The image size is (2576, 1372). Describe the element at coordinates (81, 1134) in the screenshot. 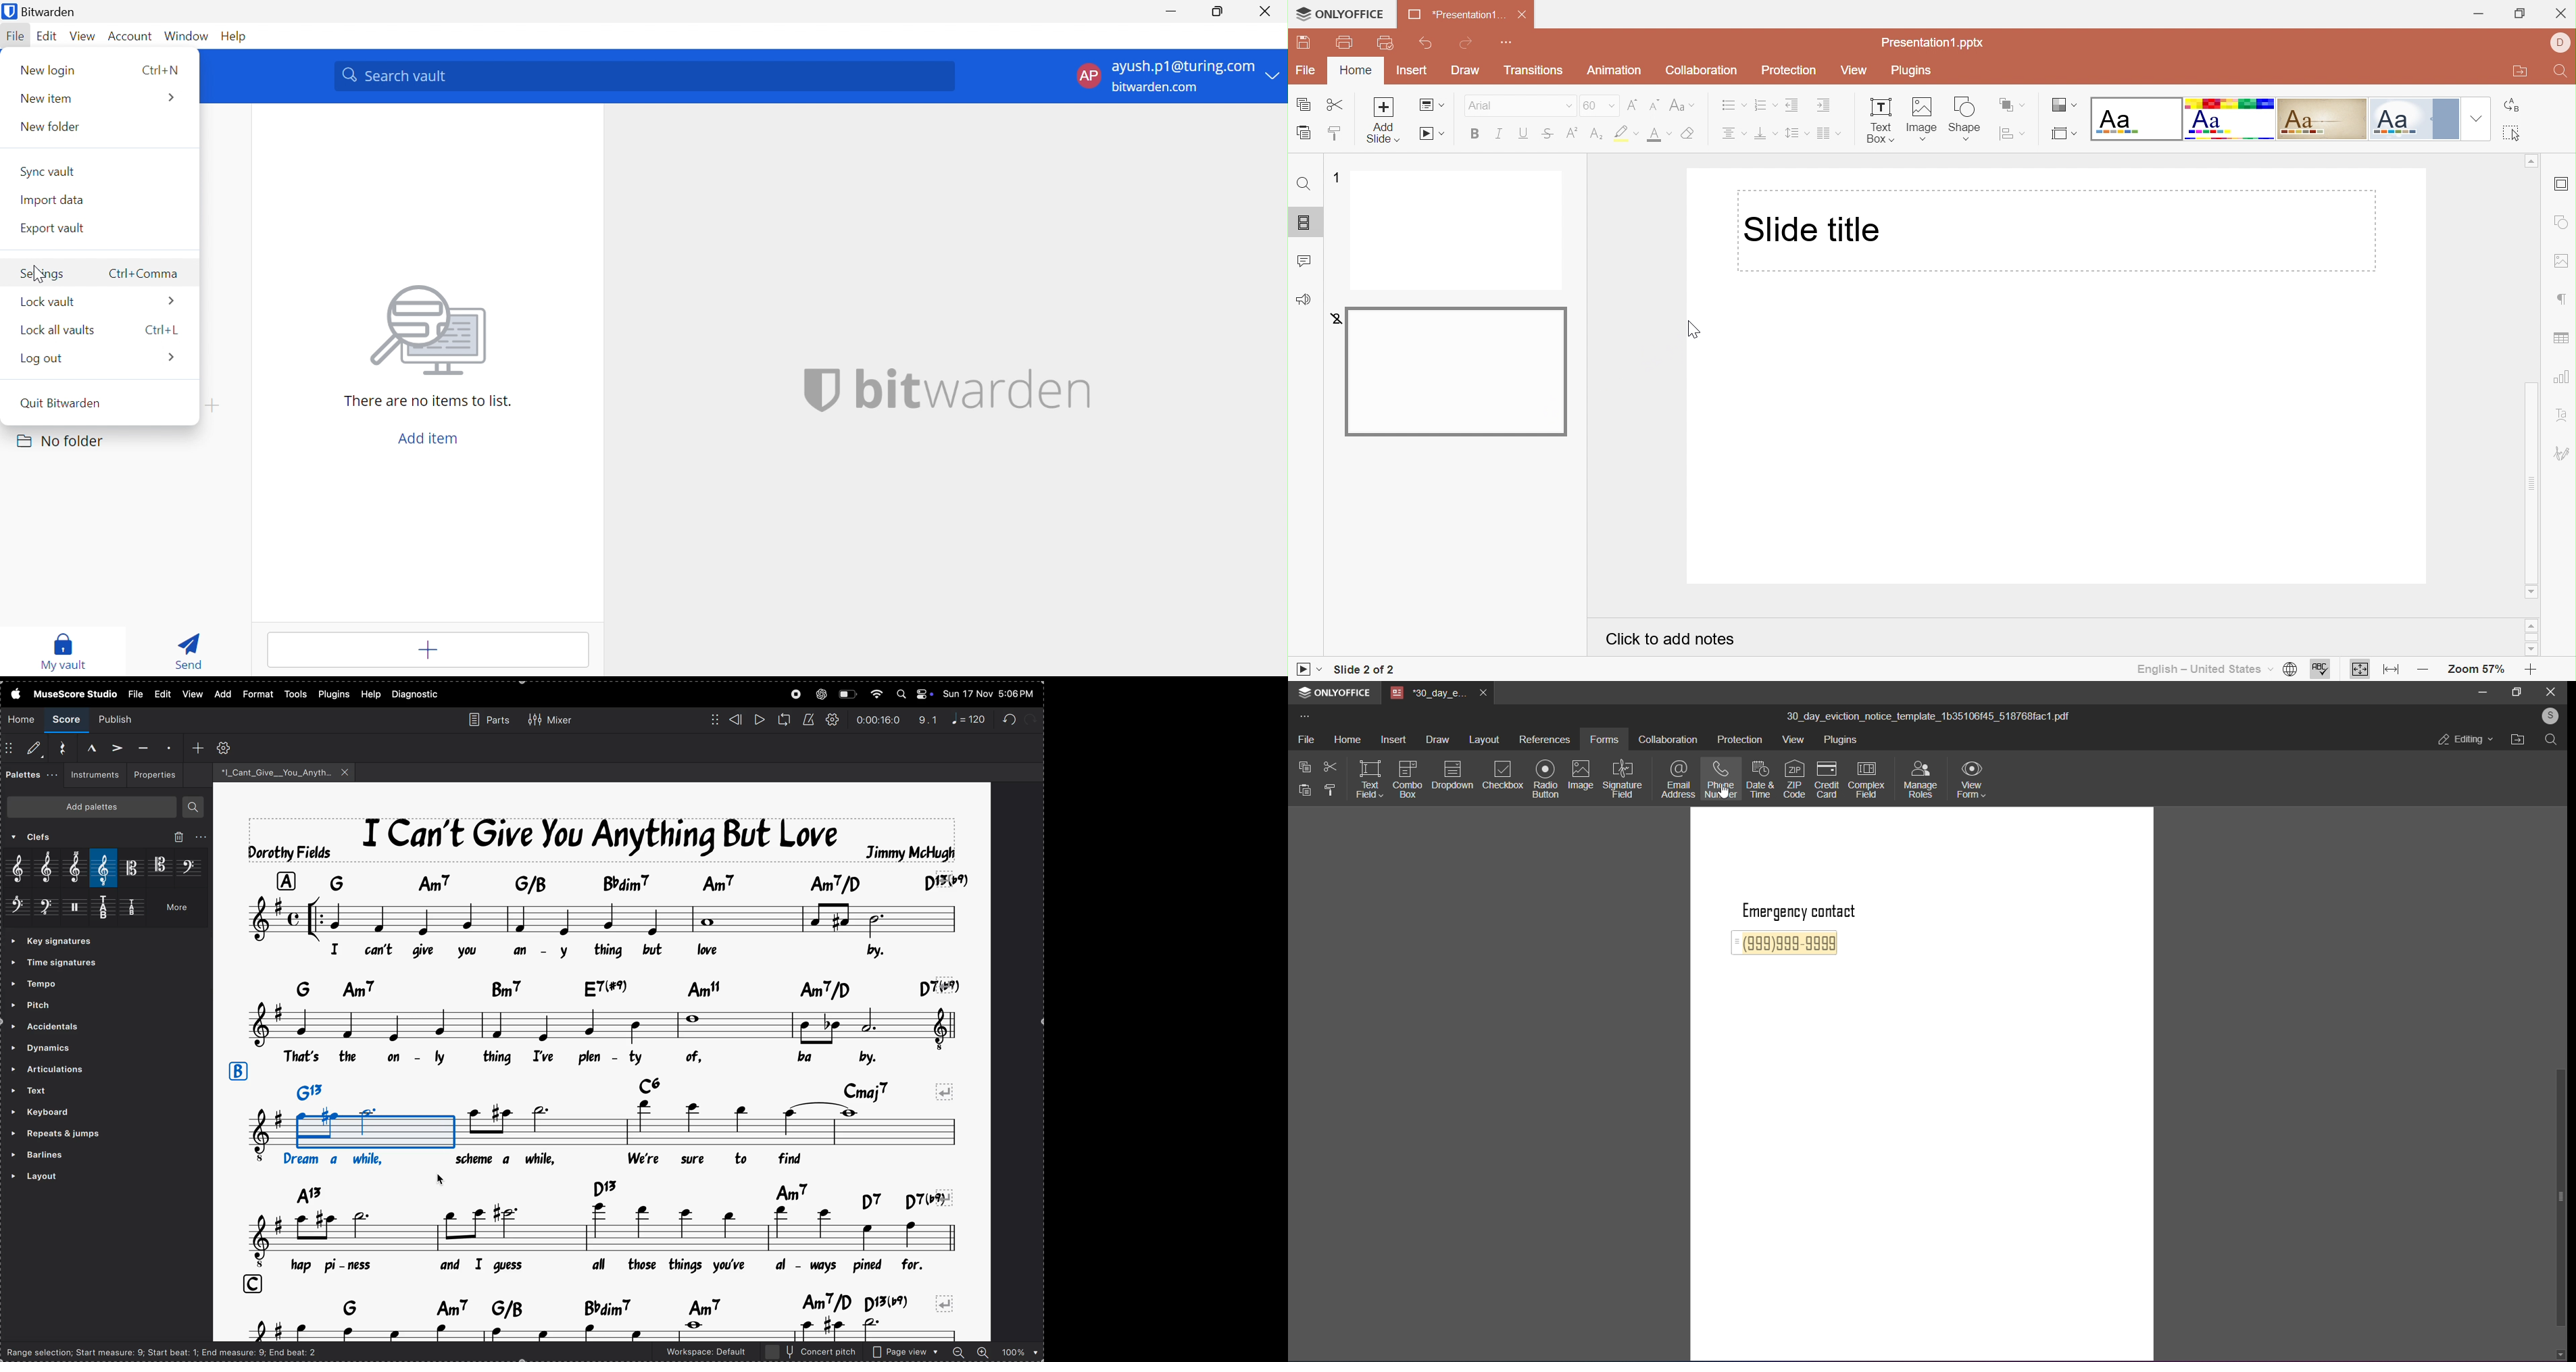

I see `repeats and jumps` at that location.